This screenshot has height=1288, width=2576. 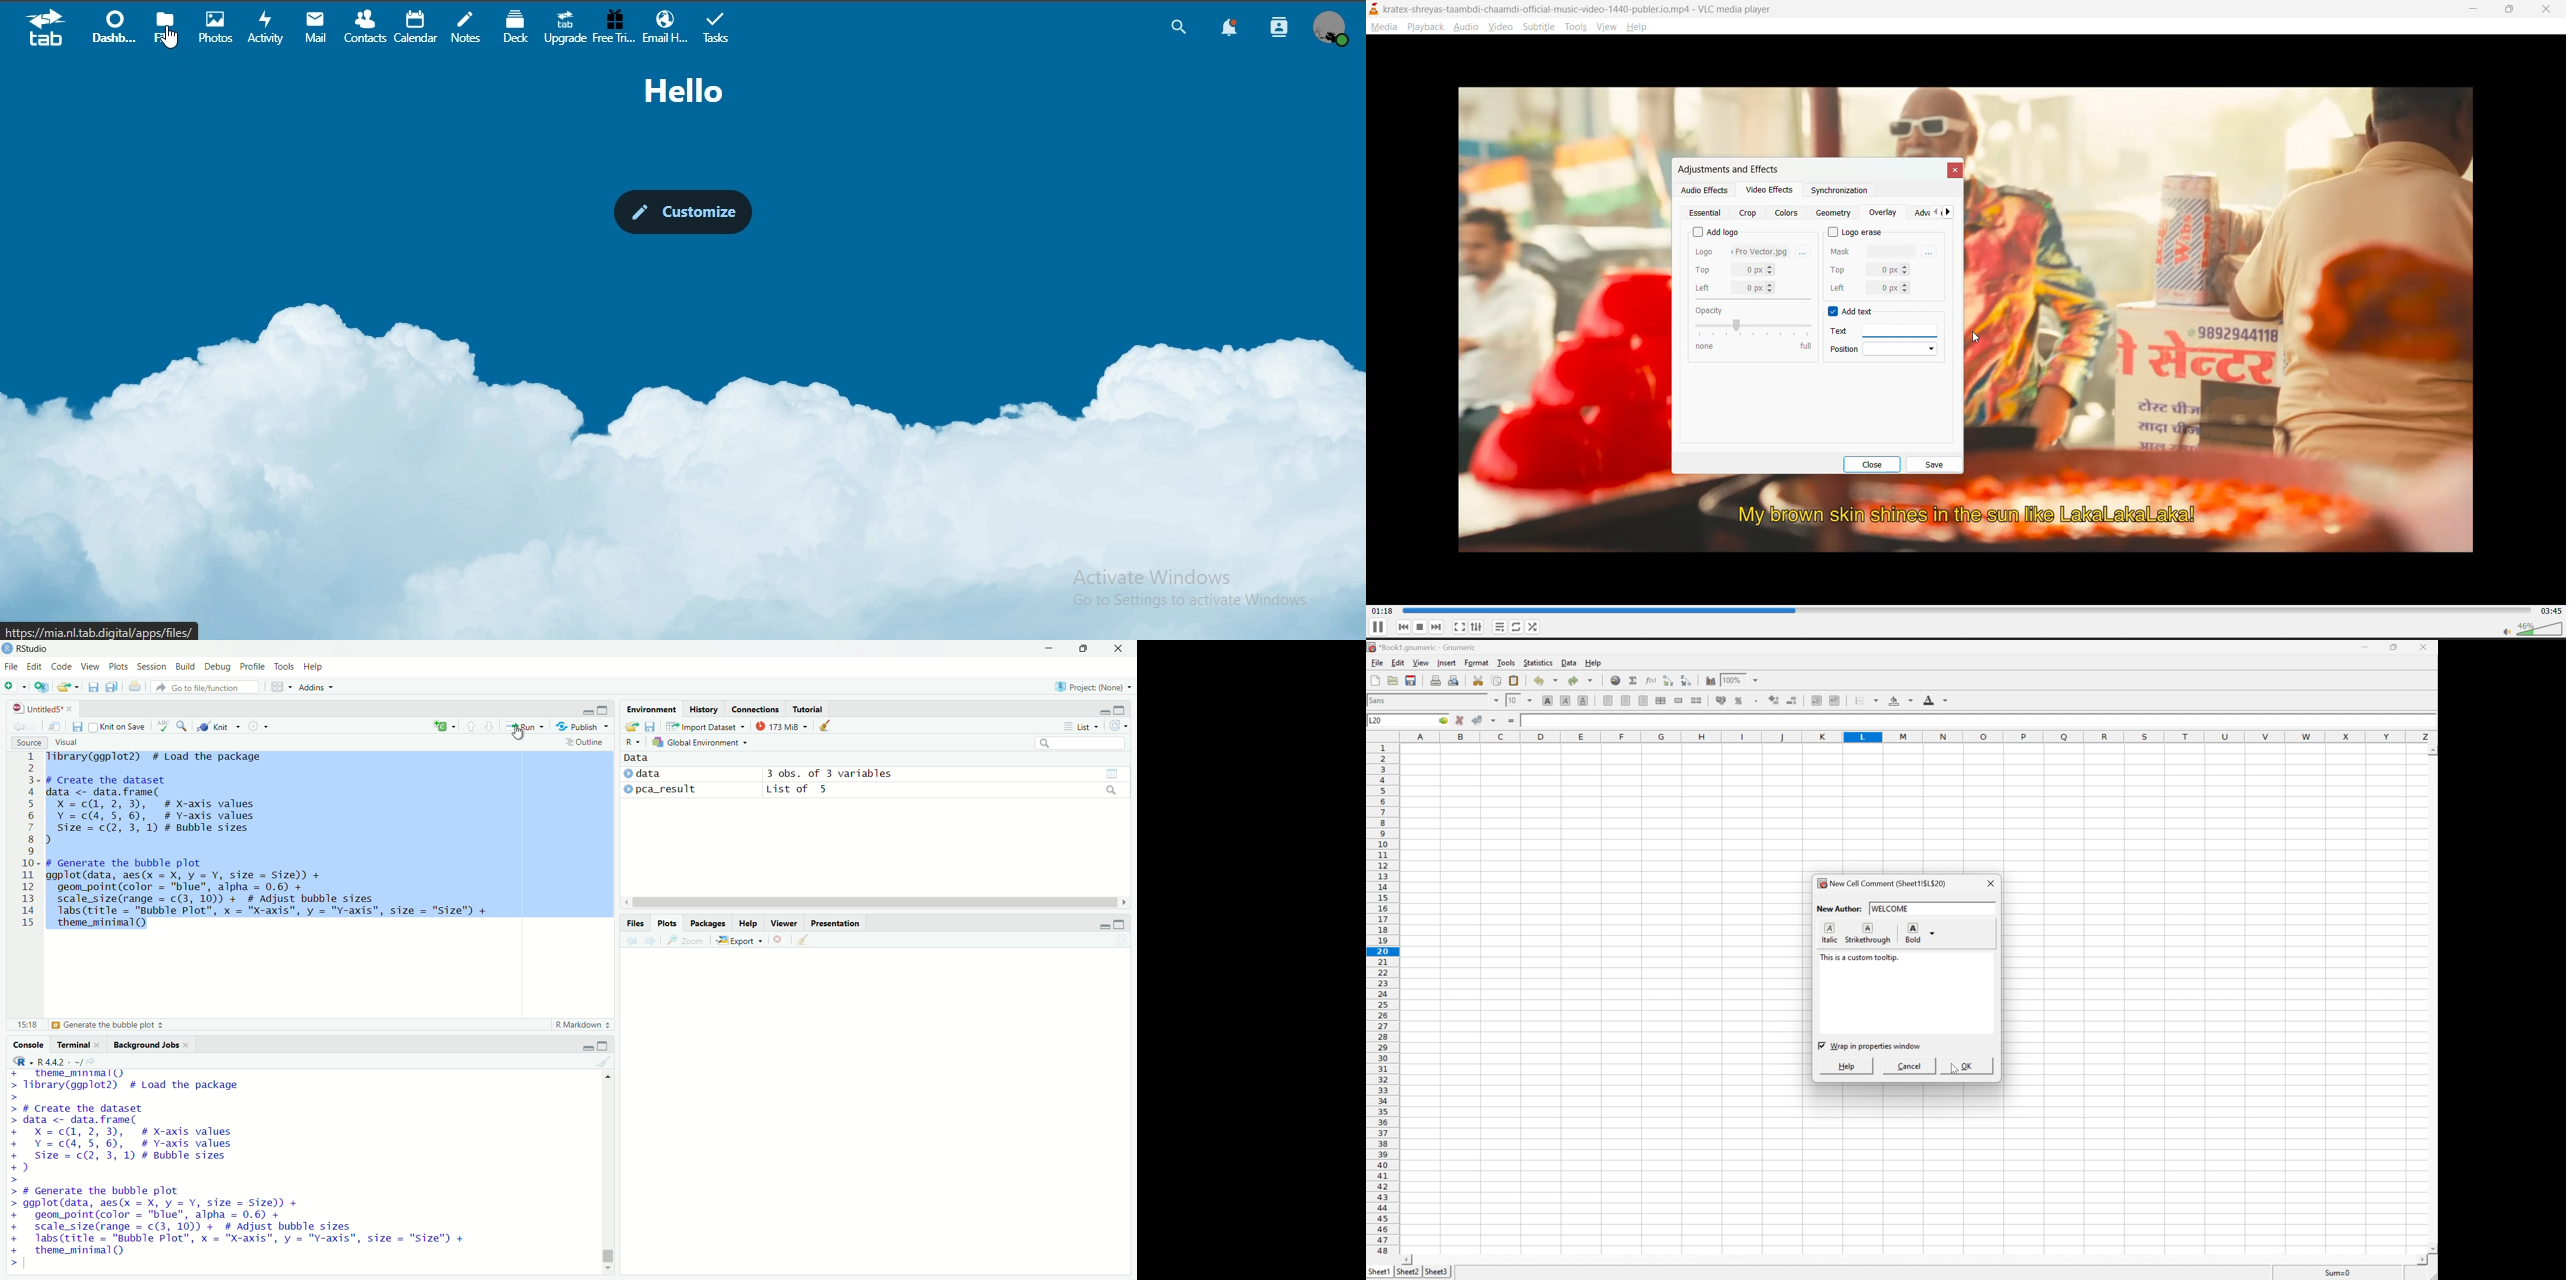 What do you see at coordinates (29, 843) in the screenshot?
I see `lines` at bounding box center [29, 843].